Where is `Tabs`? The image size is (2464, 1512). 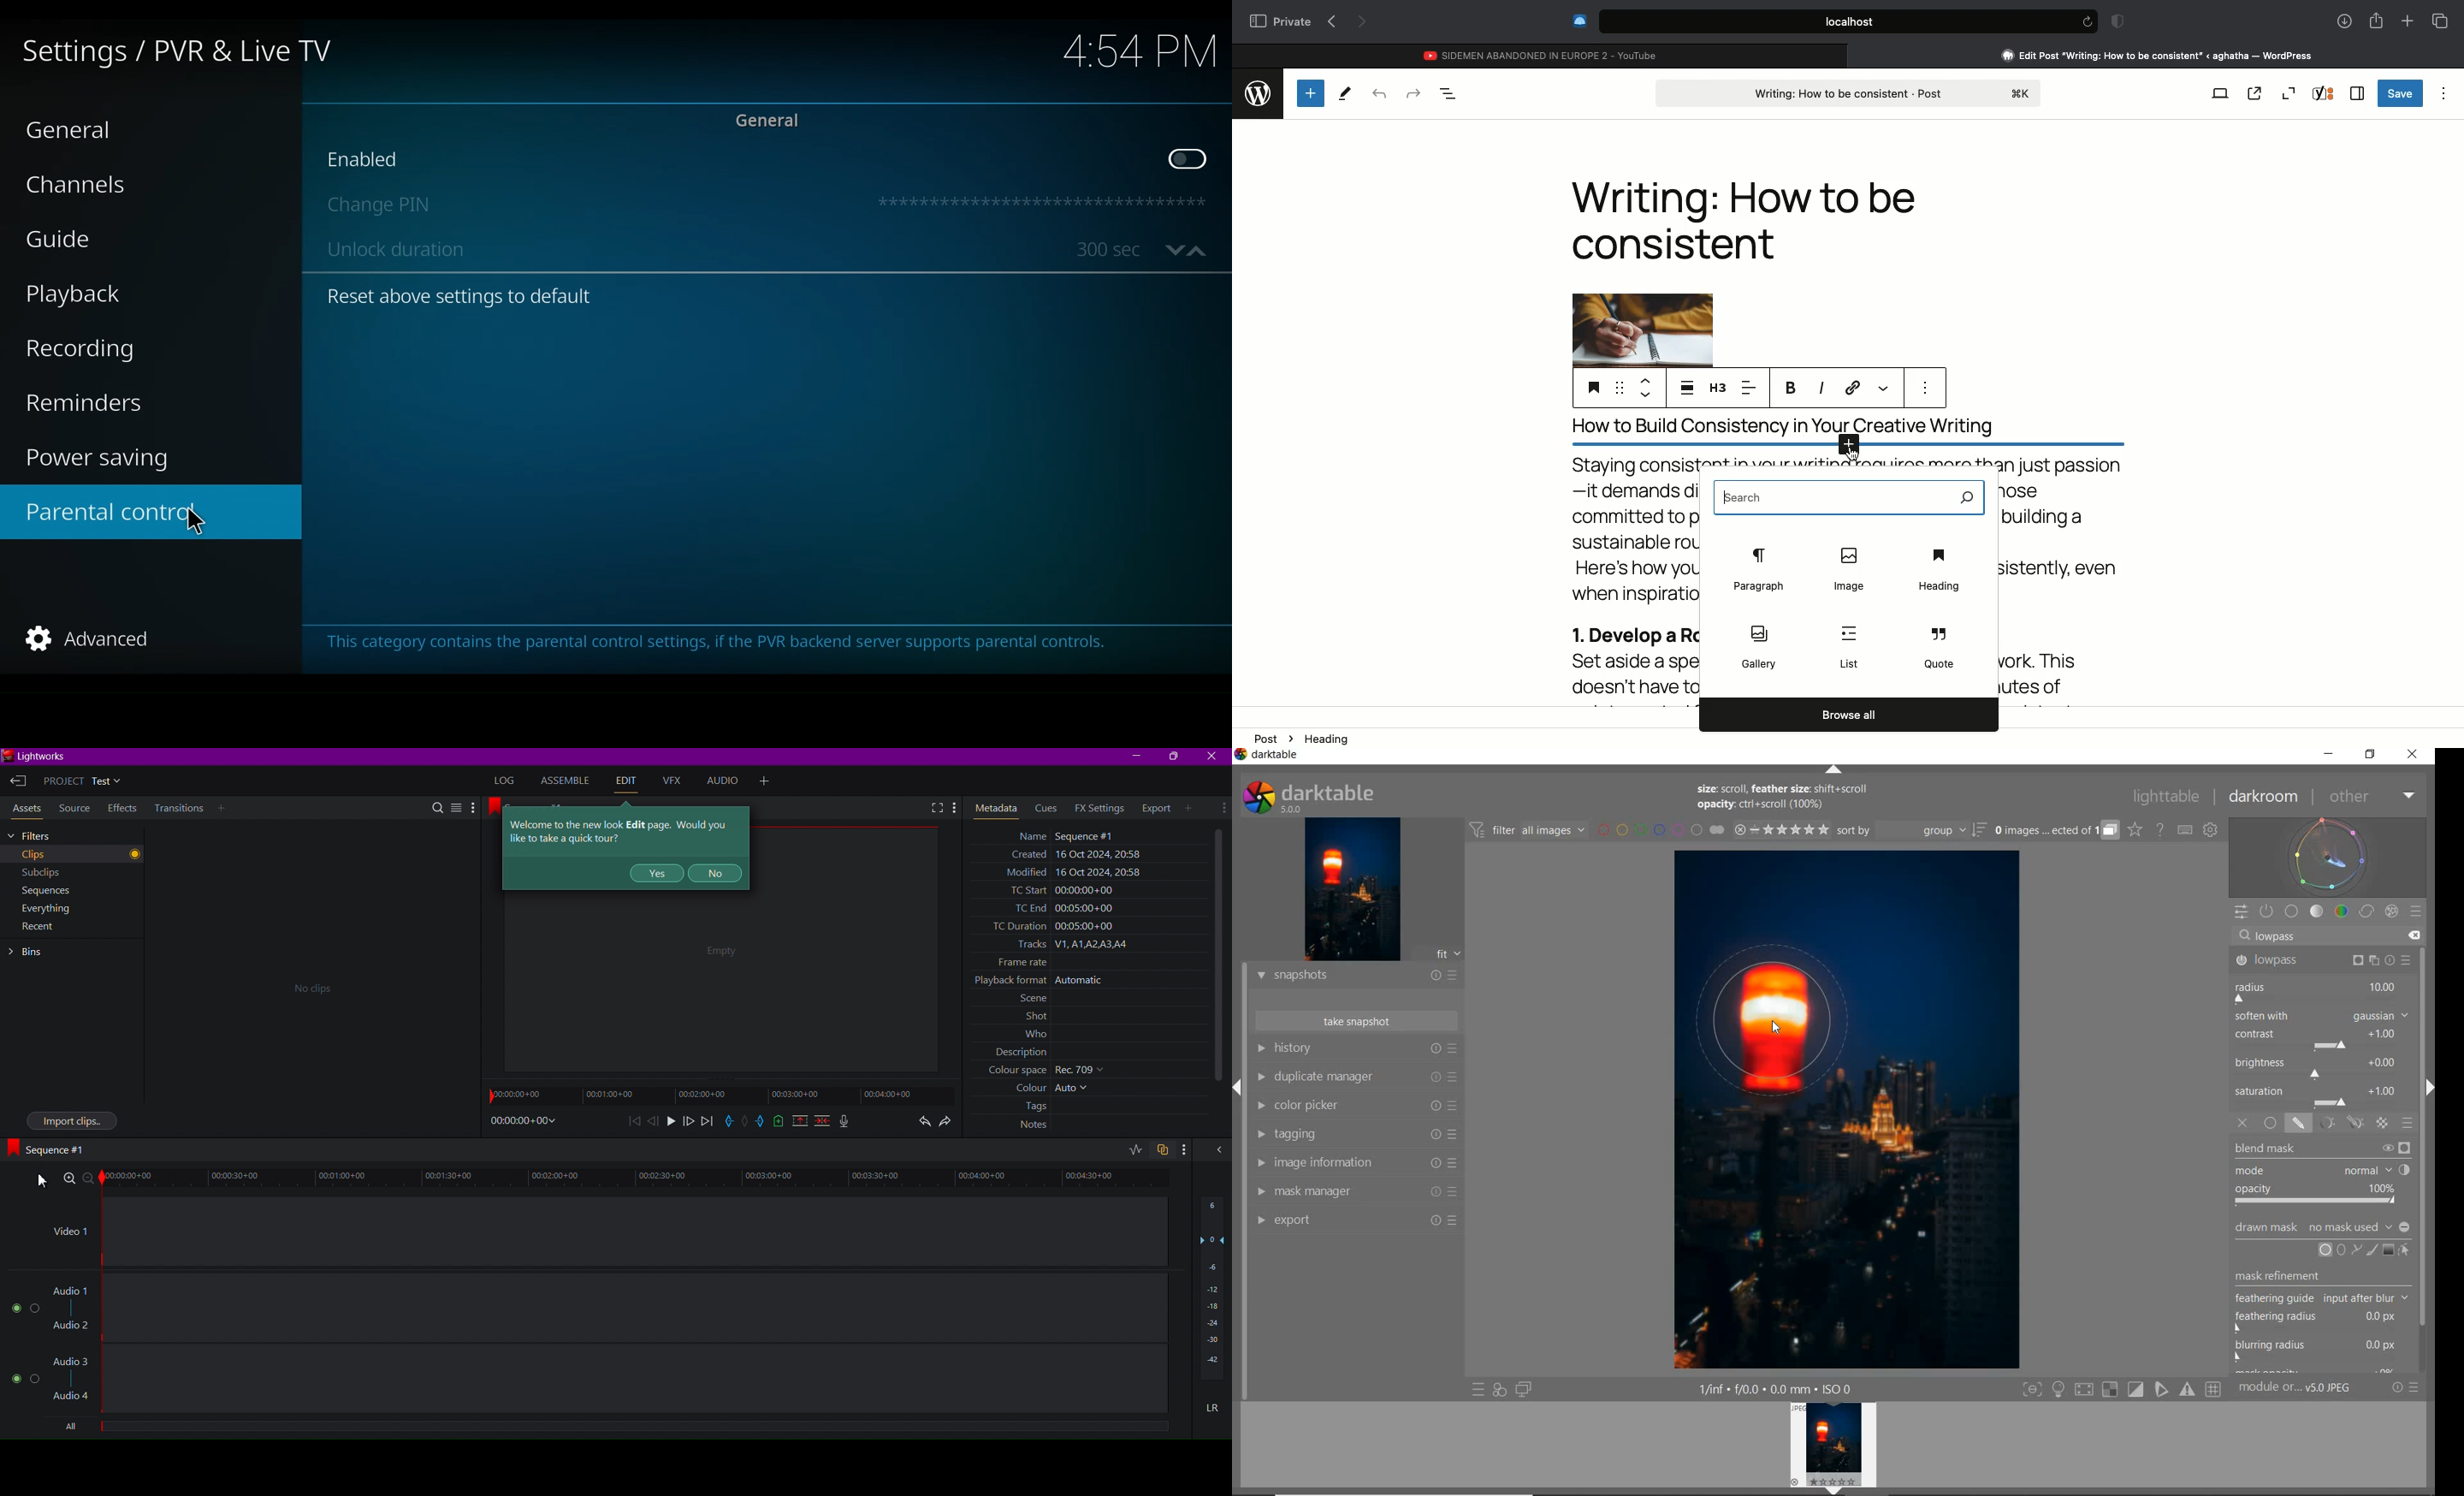 Tabs is located at coordinates (2440, 21).